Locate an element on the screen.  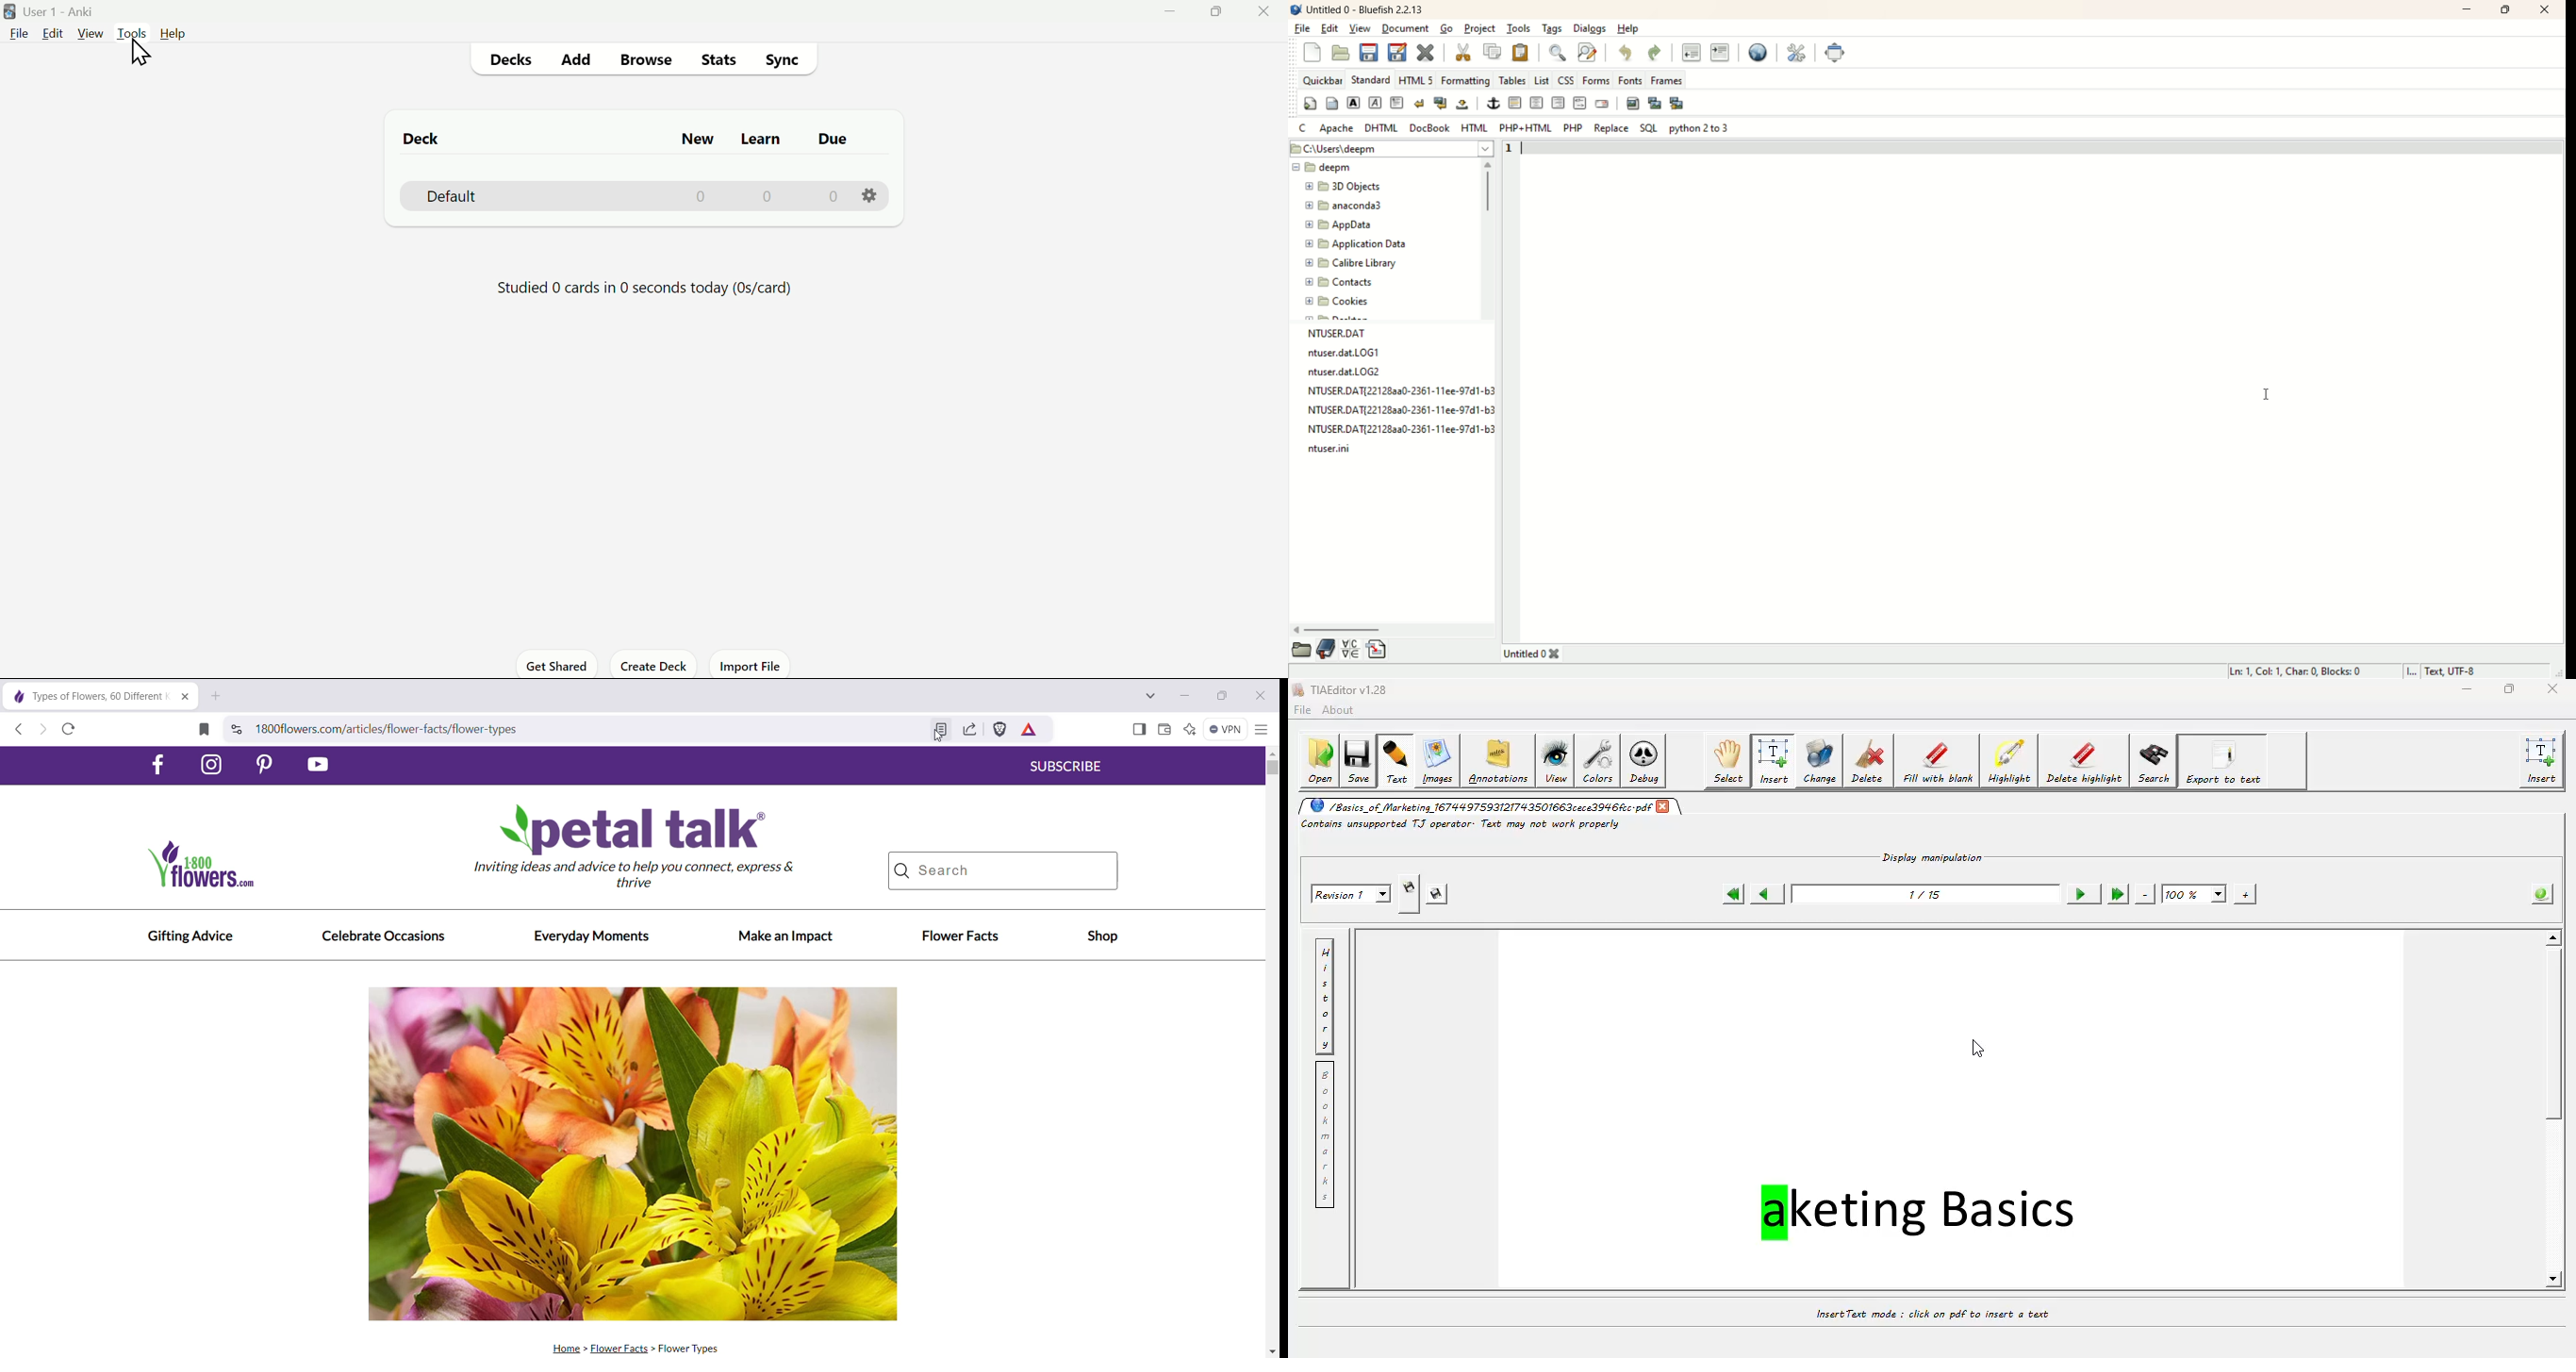
Settings is located at coordinates (870, 195).